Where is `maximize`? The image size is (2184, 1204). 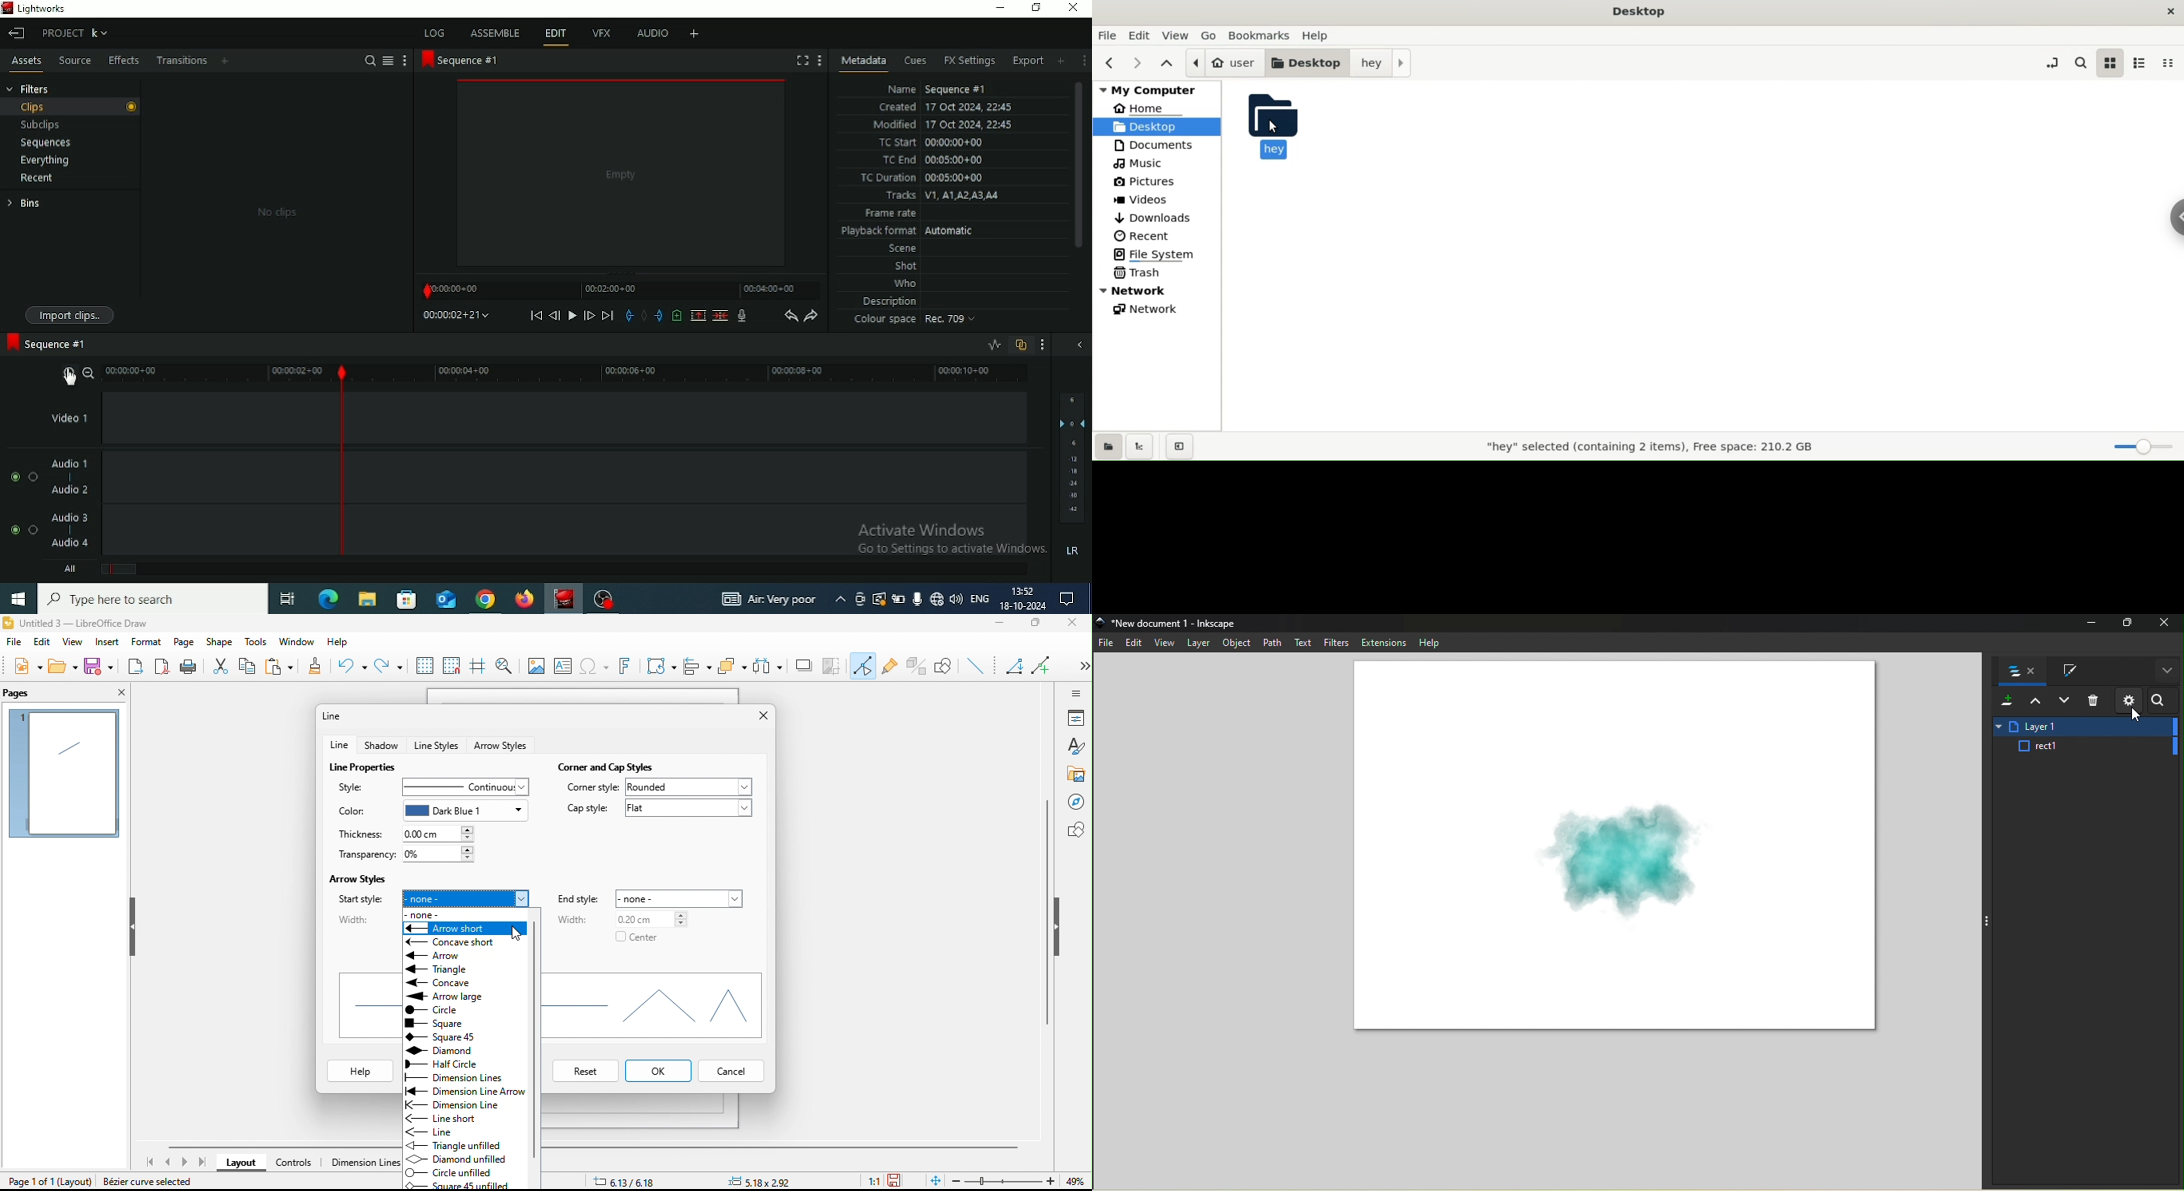
maximize is located at coordinates (1041, 625).